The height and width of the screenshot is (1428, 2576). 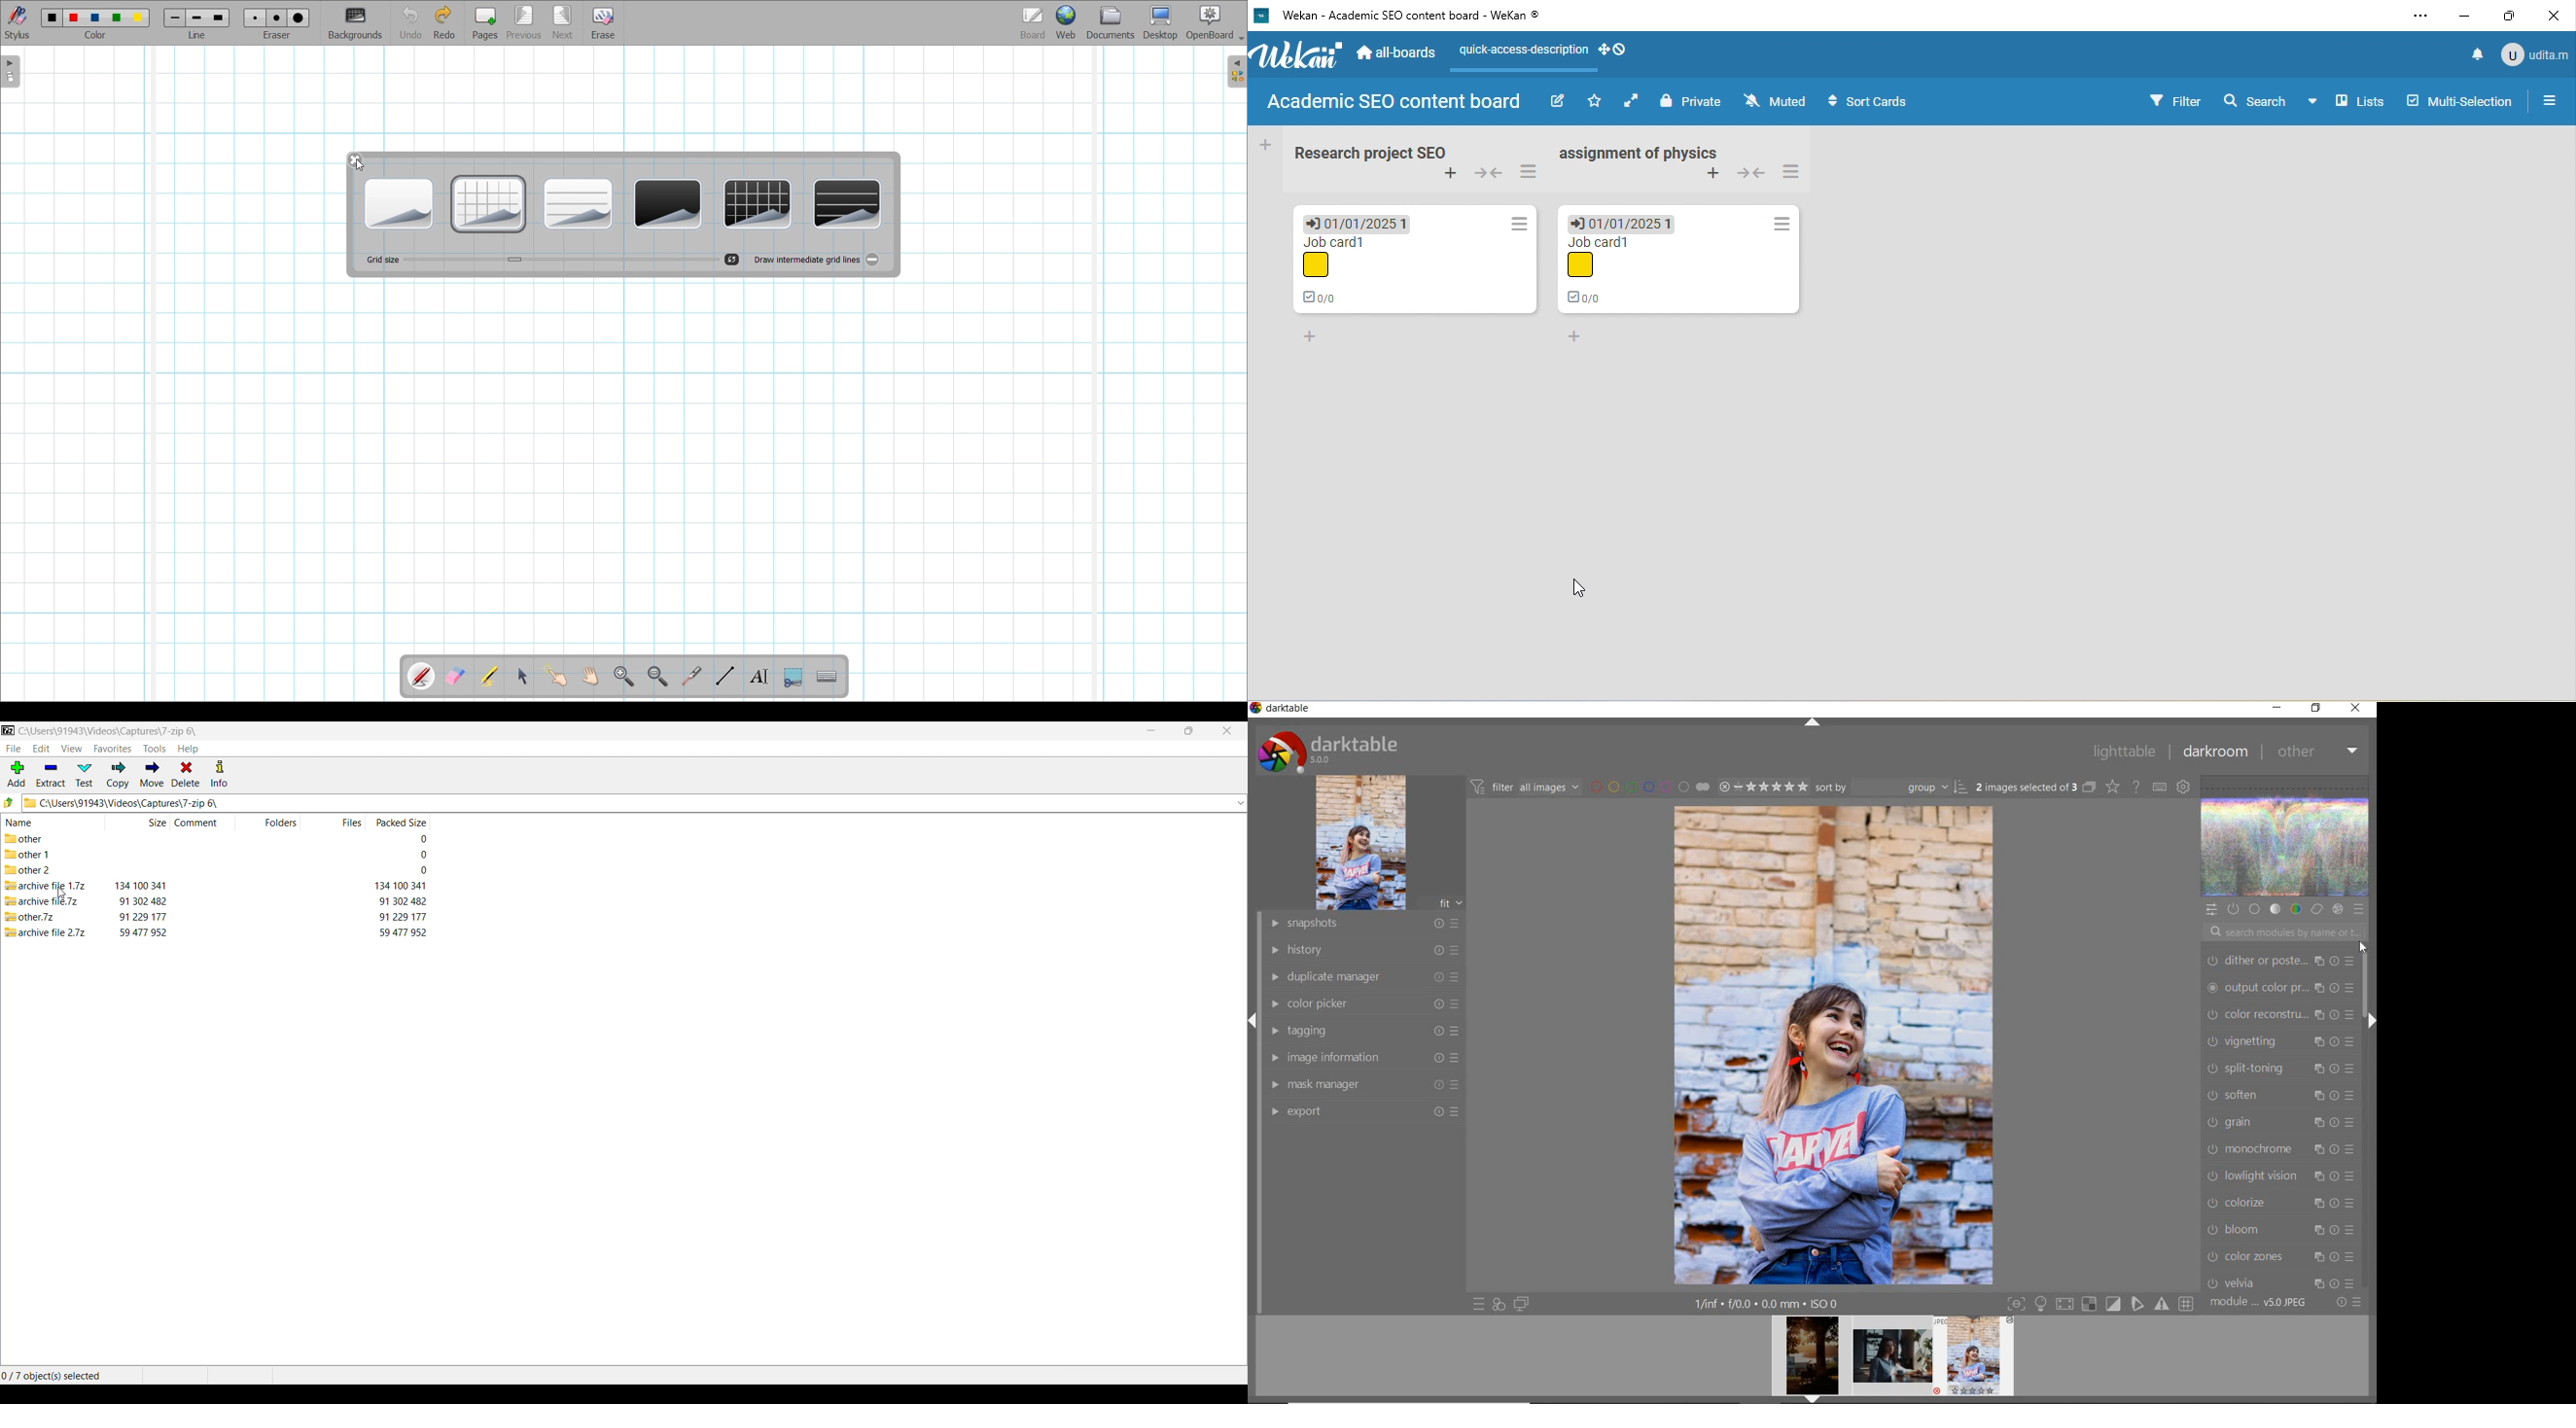 I want to click on job card 1, so click(x=1333, y=258).